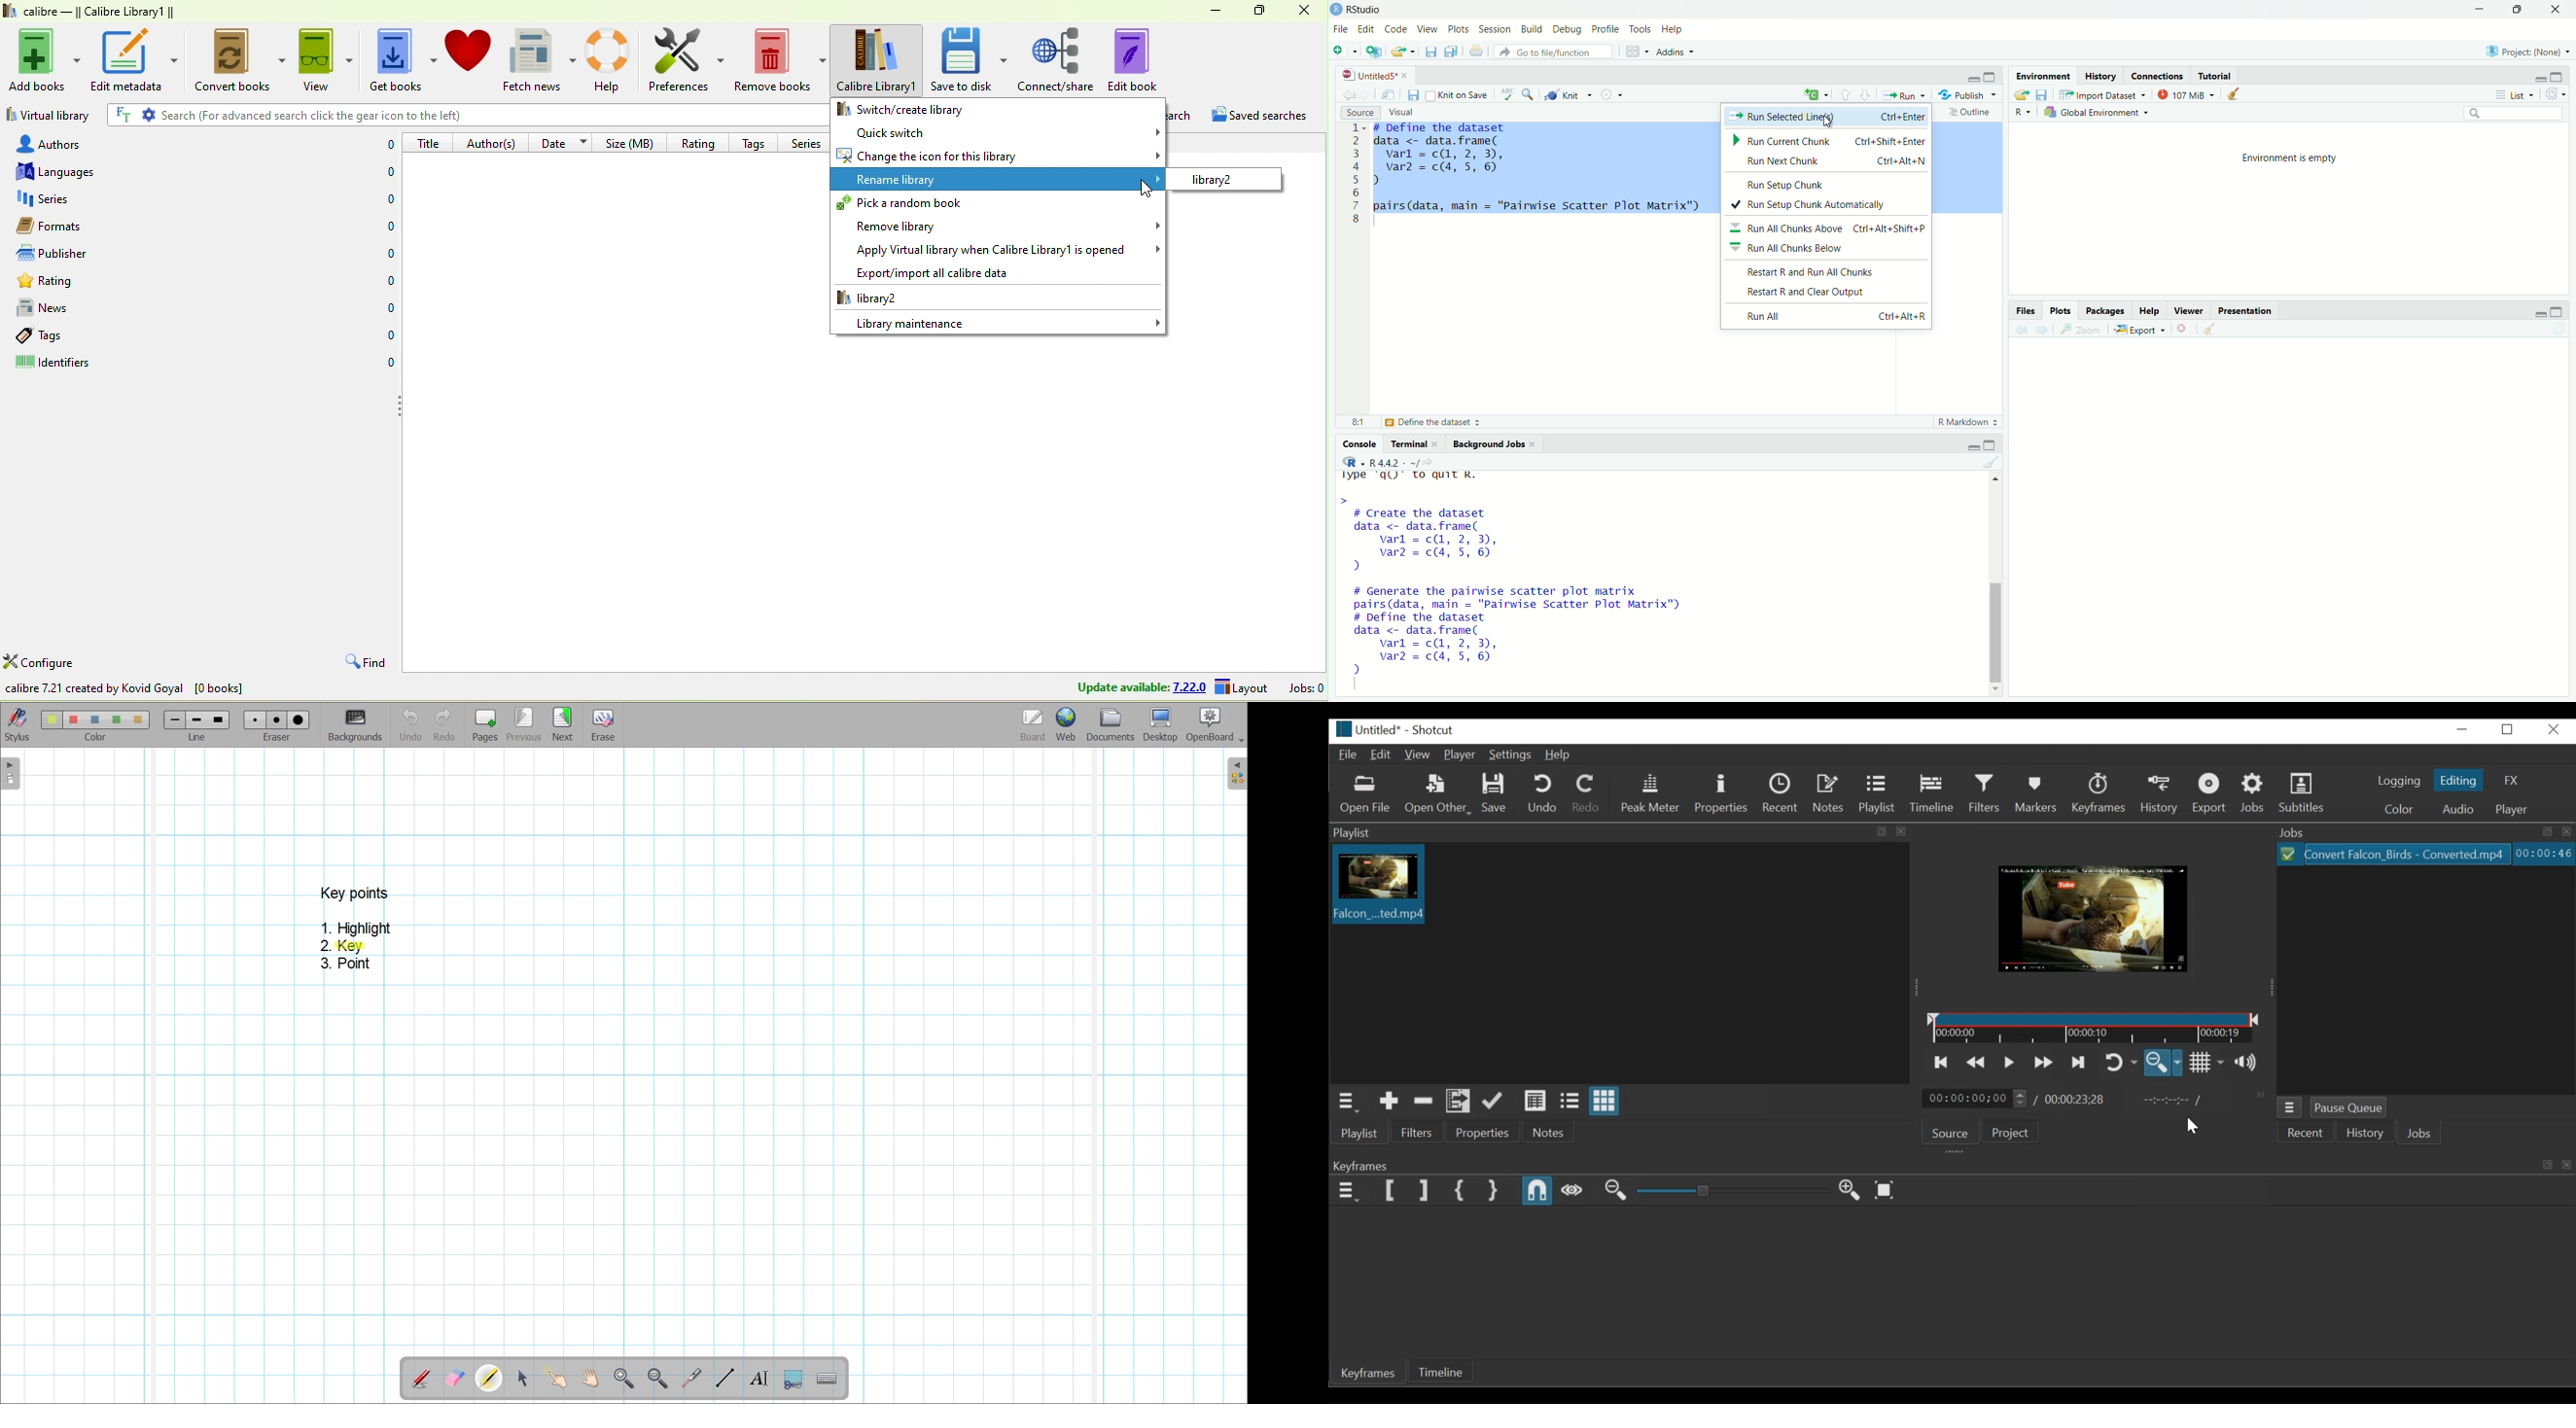 Image resolution: width=2576 pixels, height=1428 pixels. What do you see at coordinates (1365, 731) in the screenshot?
I see `File name` at bounding box center [1365, 731].